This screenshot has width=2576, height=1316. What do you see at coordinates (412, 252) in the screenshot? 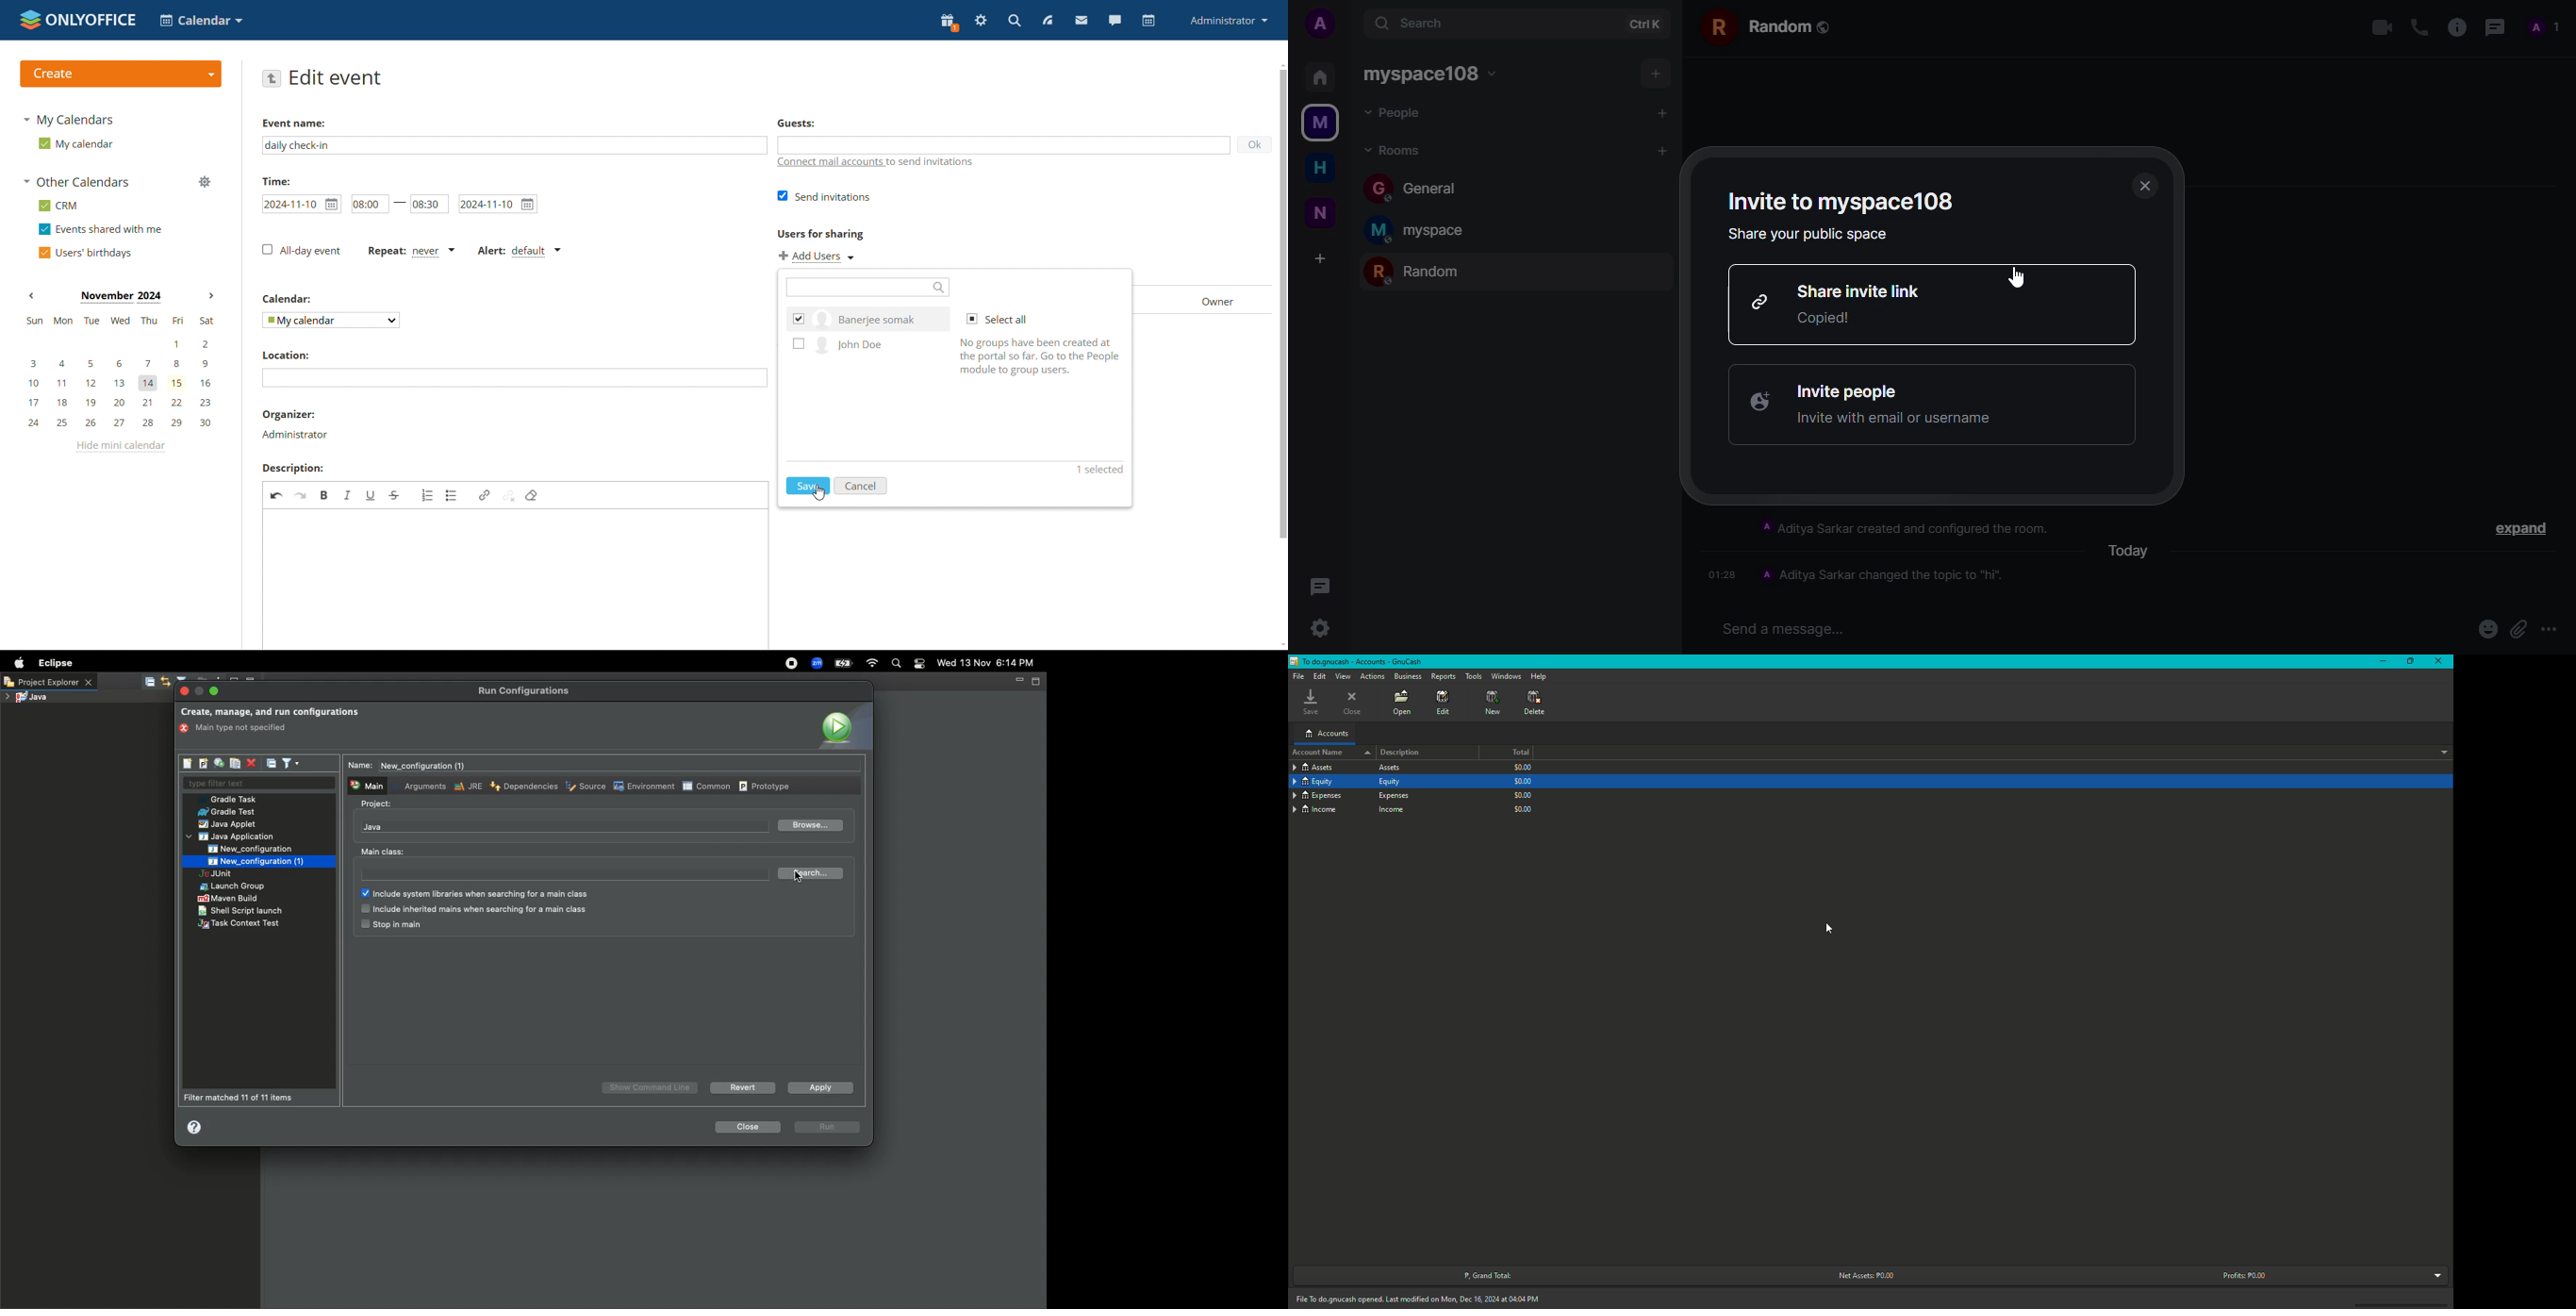
I see `event repetition` at bounding box center [412, 252].